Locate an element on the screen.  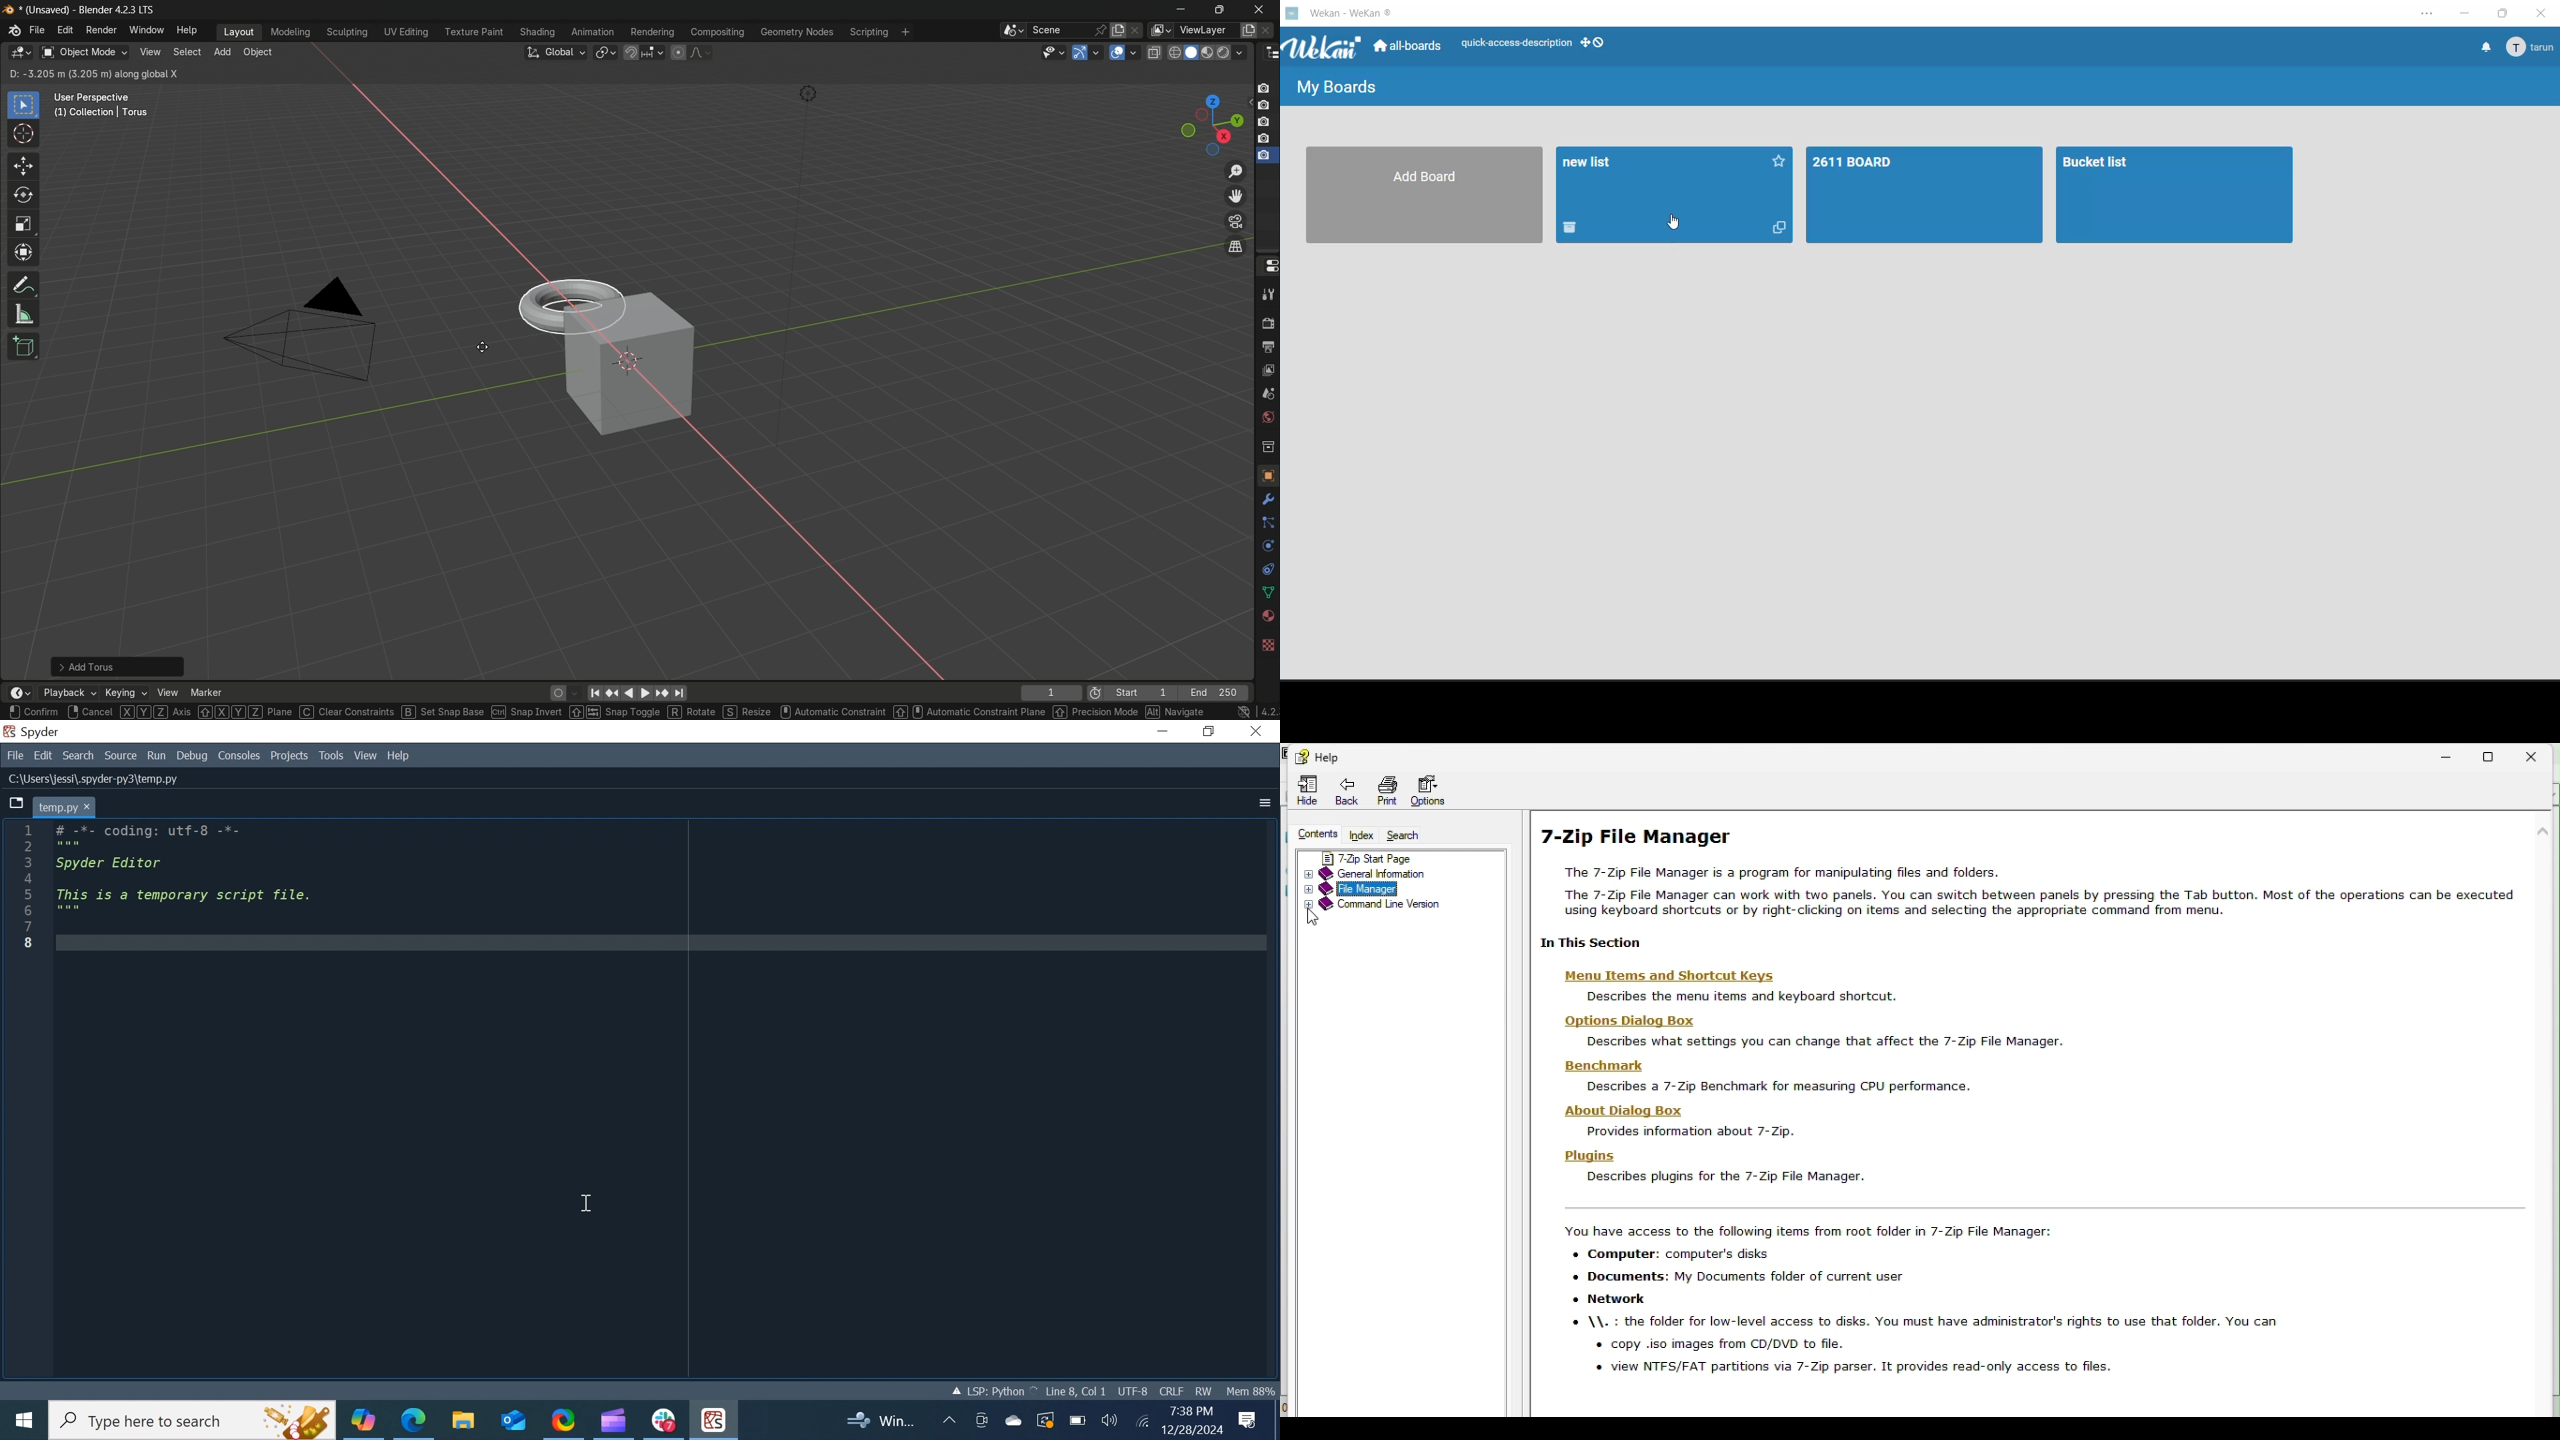
Updates is located at coordinates (885, 1421).